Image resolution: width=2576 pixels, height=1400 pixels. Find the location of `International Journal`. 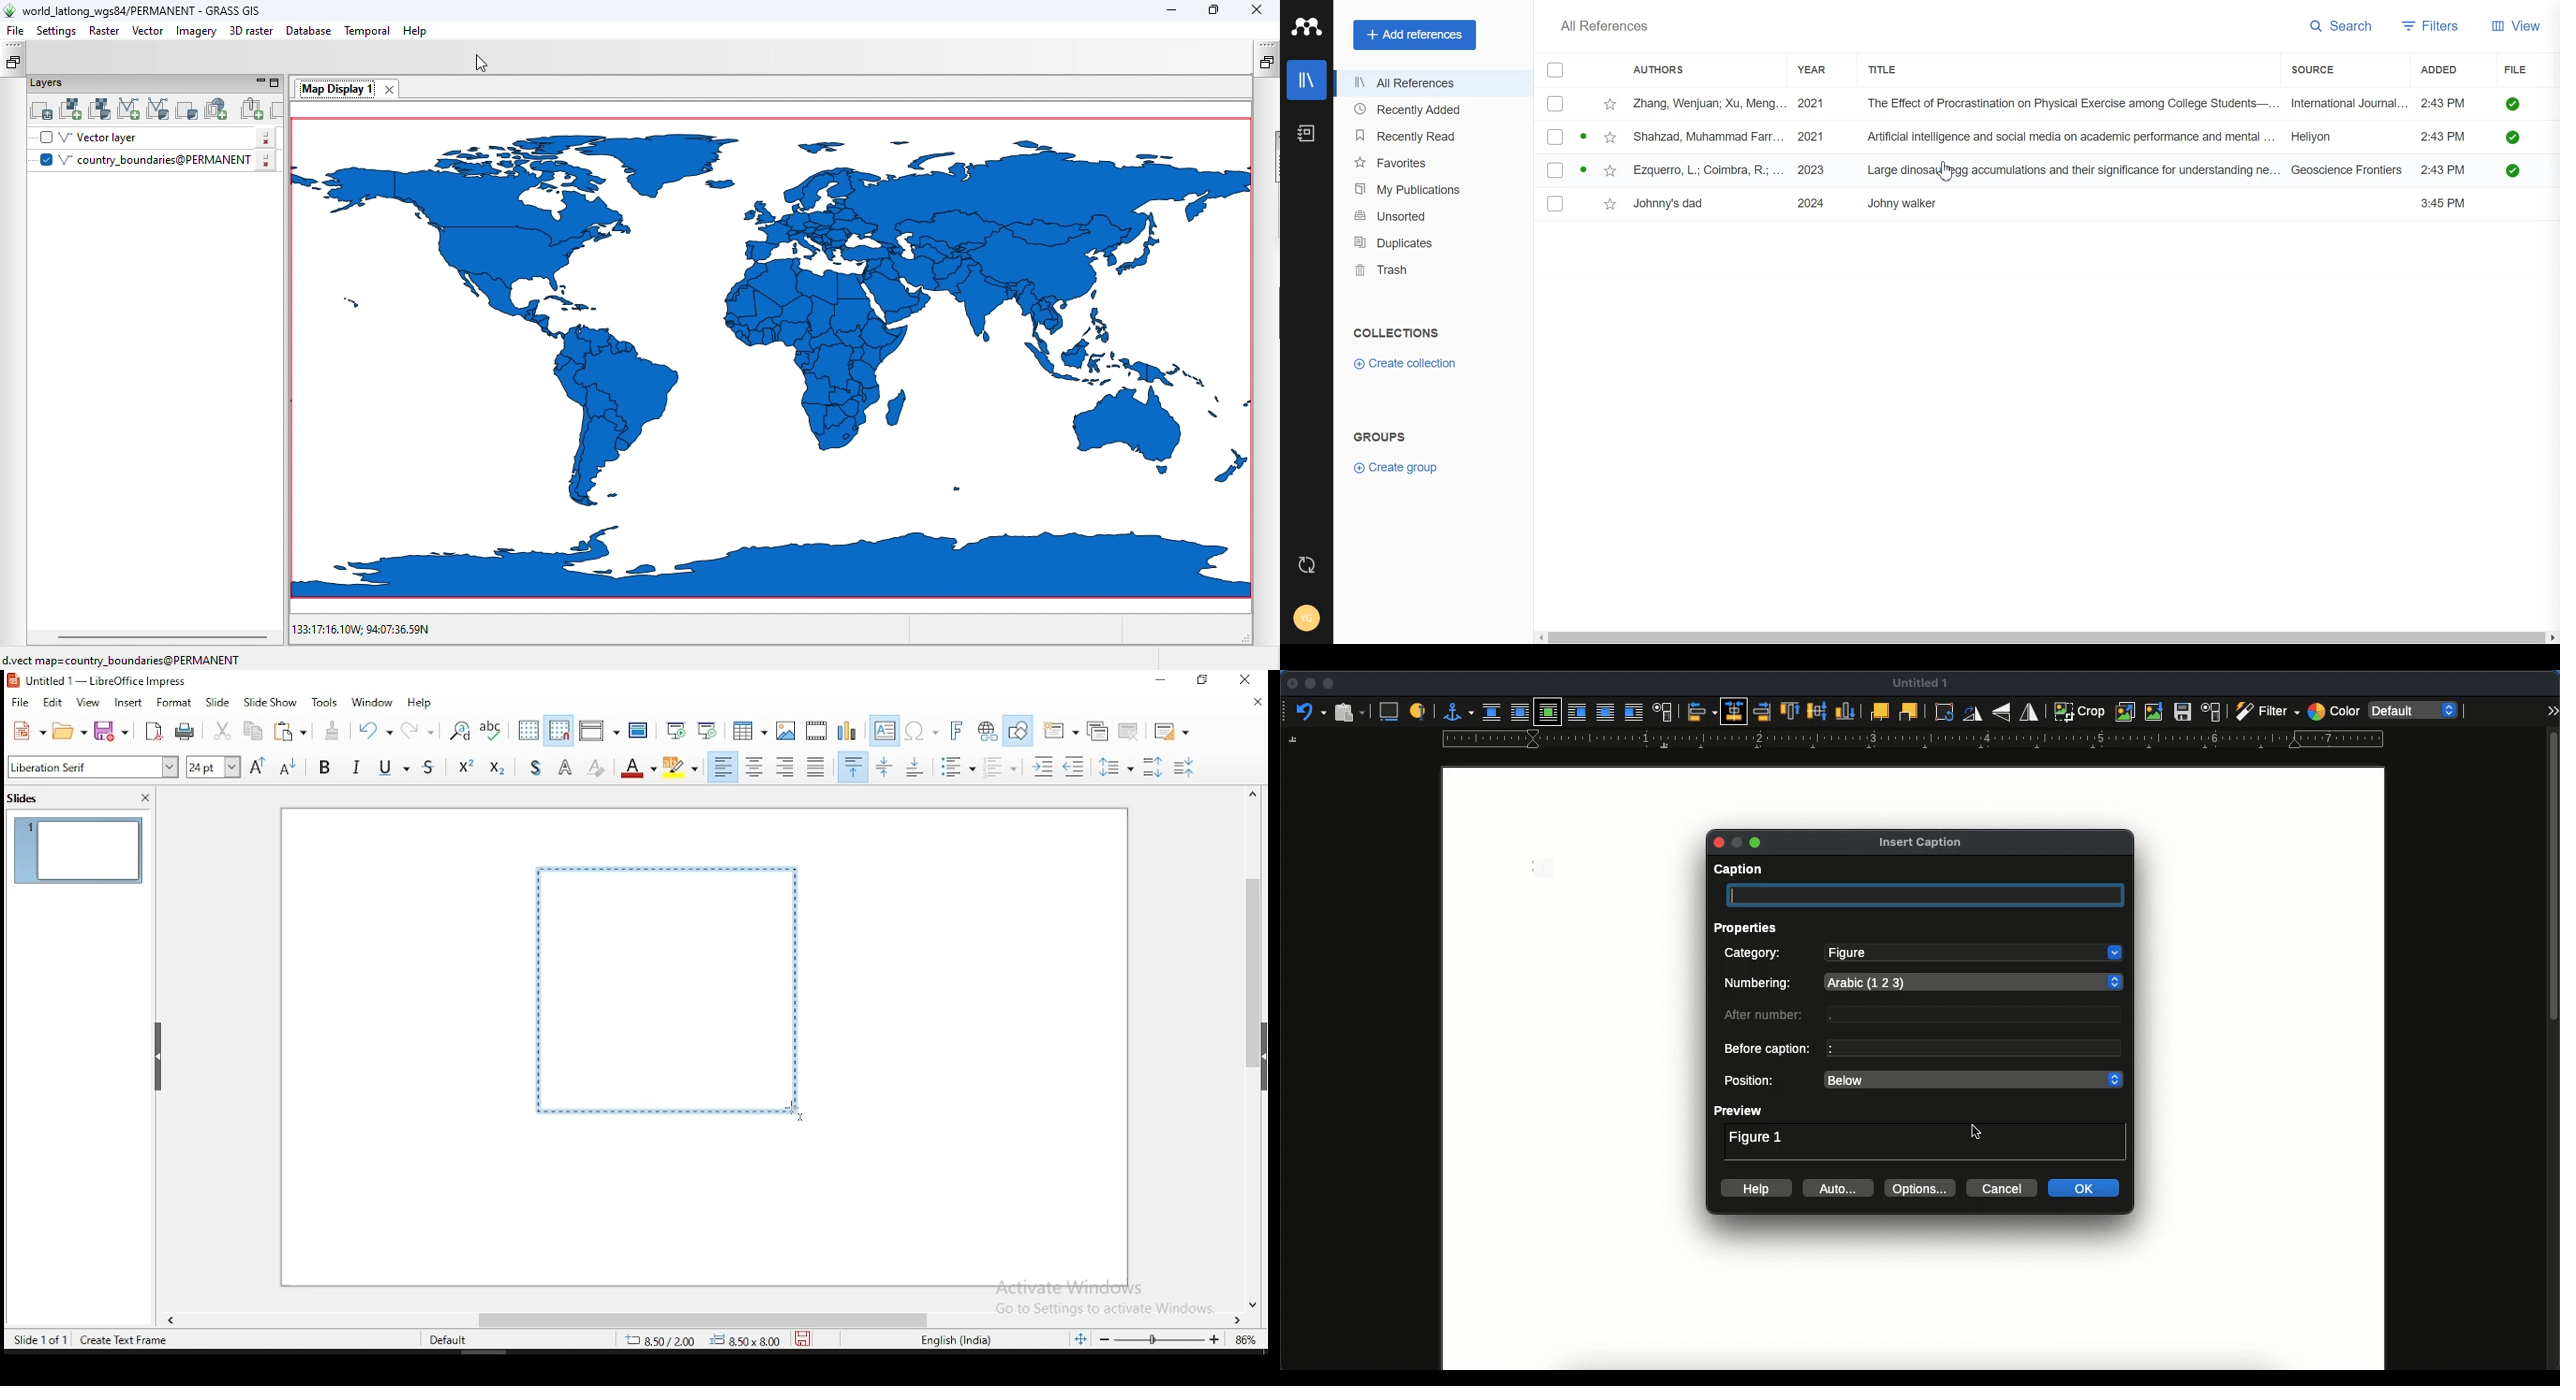

International Journal is located at coordinates (2349, 102).